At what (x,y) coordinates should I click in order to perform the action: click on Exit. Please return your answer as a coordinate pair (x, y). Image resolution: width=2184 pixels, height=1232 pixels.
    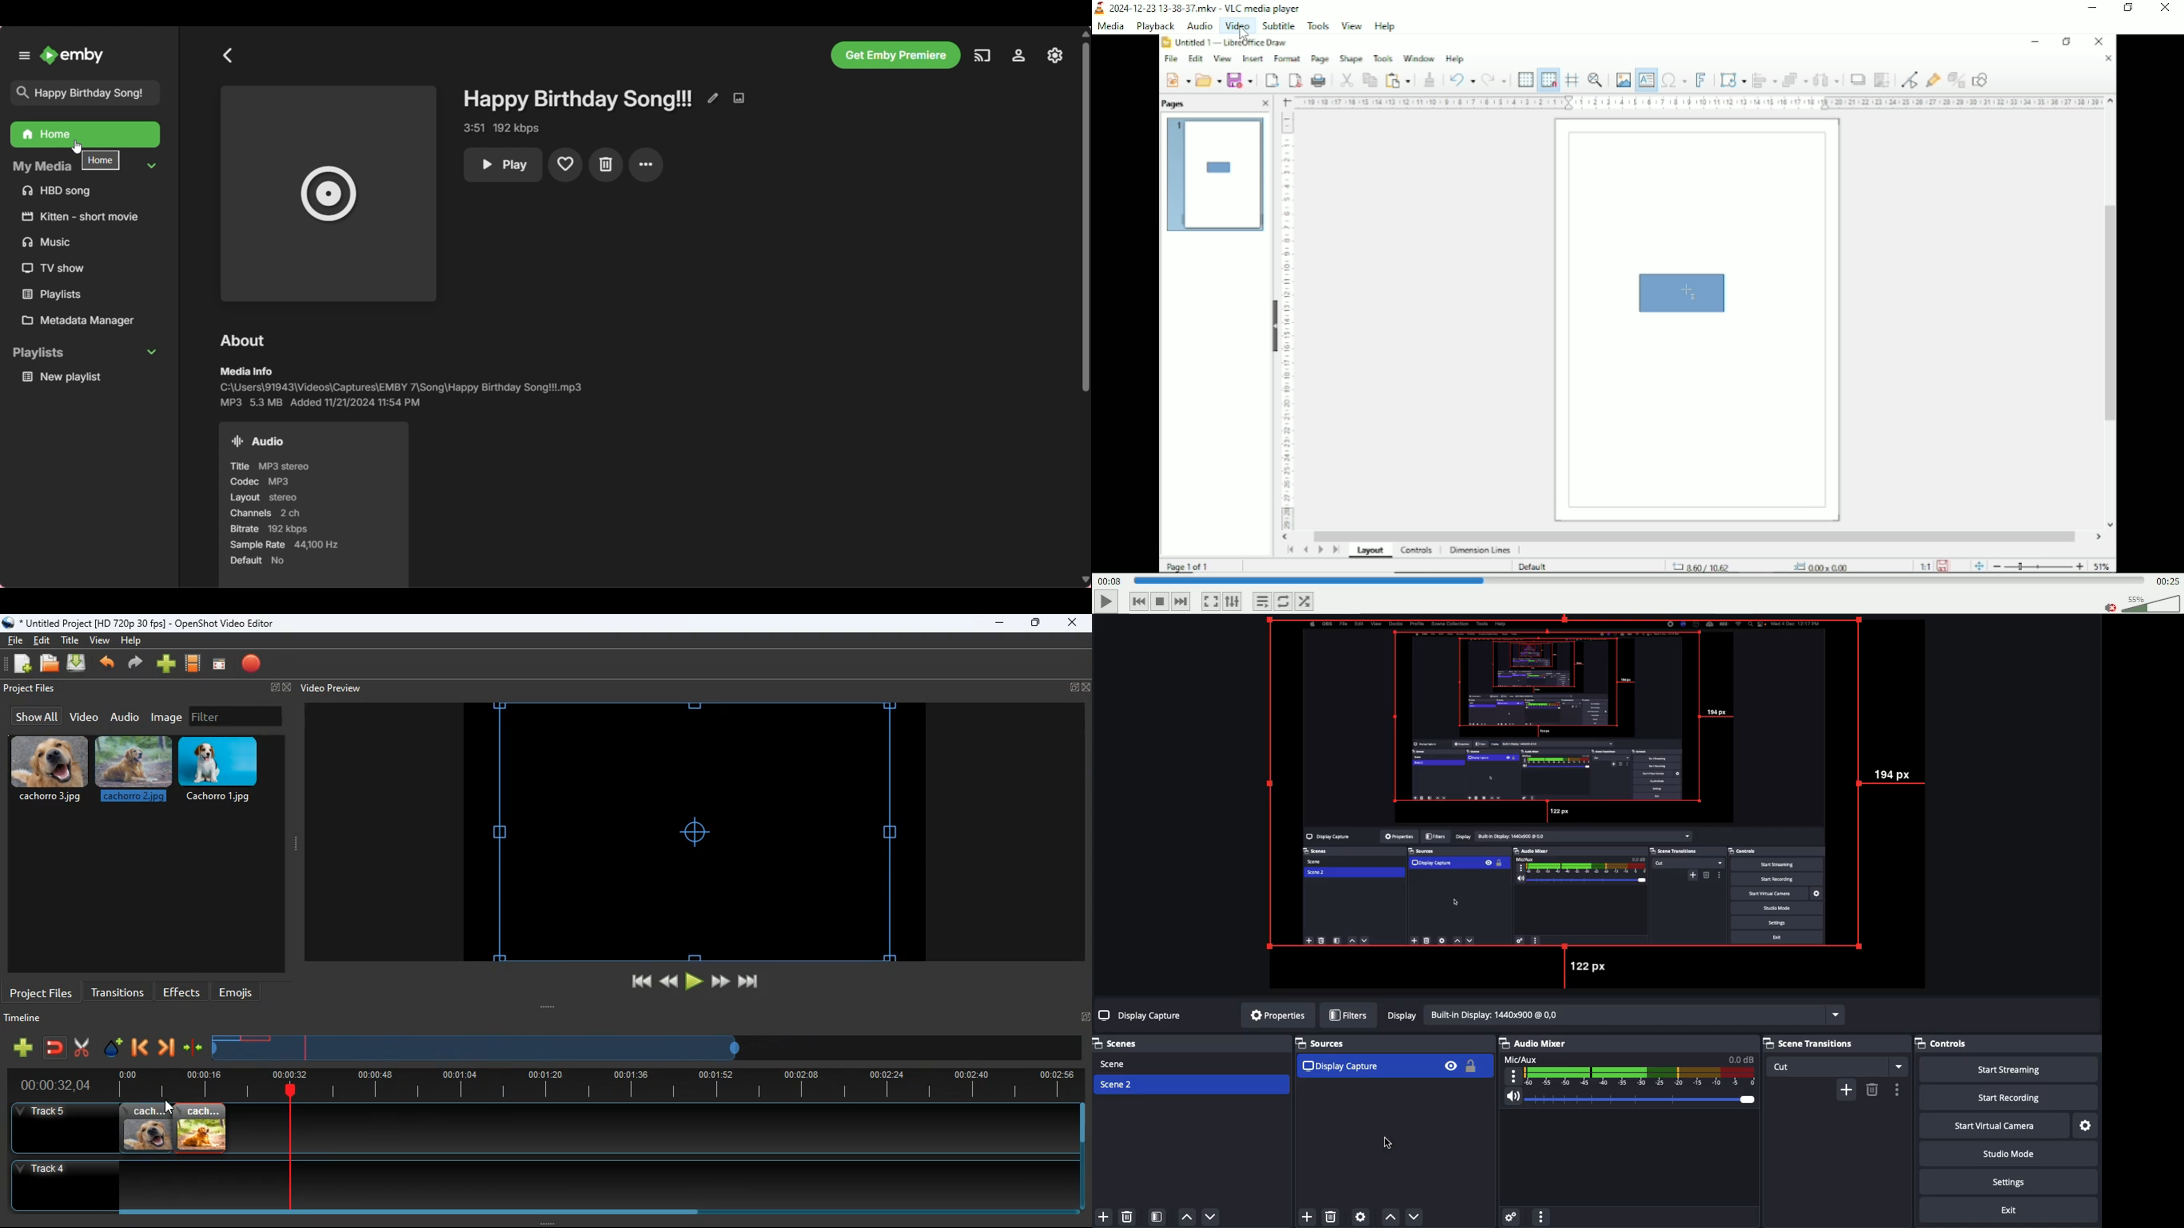
    Looking at the image, I should click on (2009, 1208).